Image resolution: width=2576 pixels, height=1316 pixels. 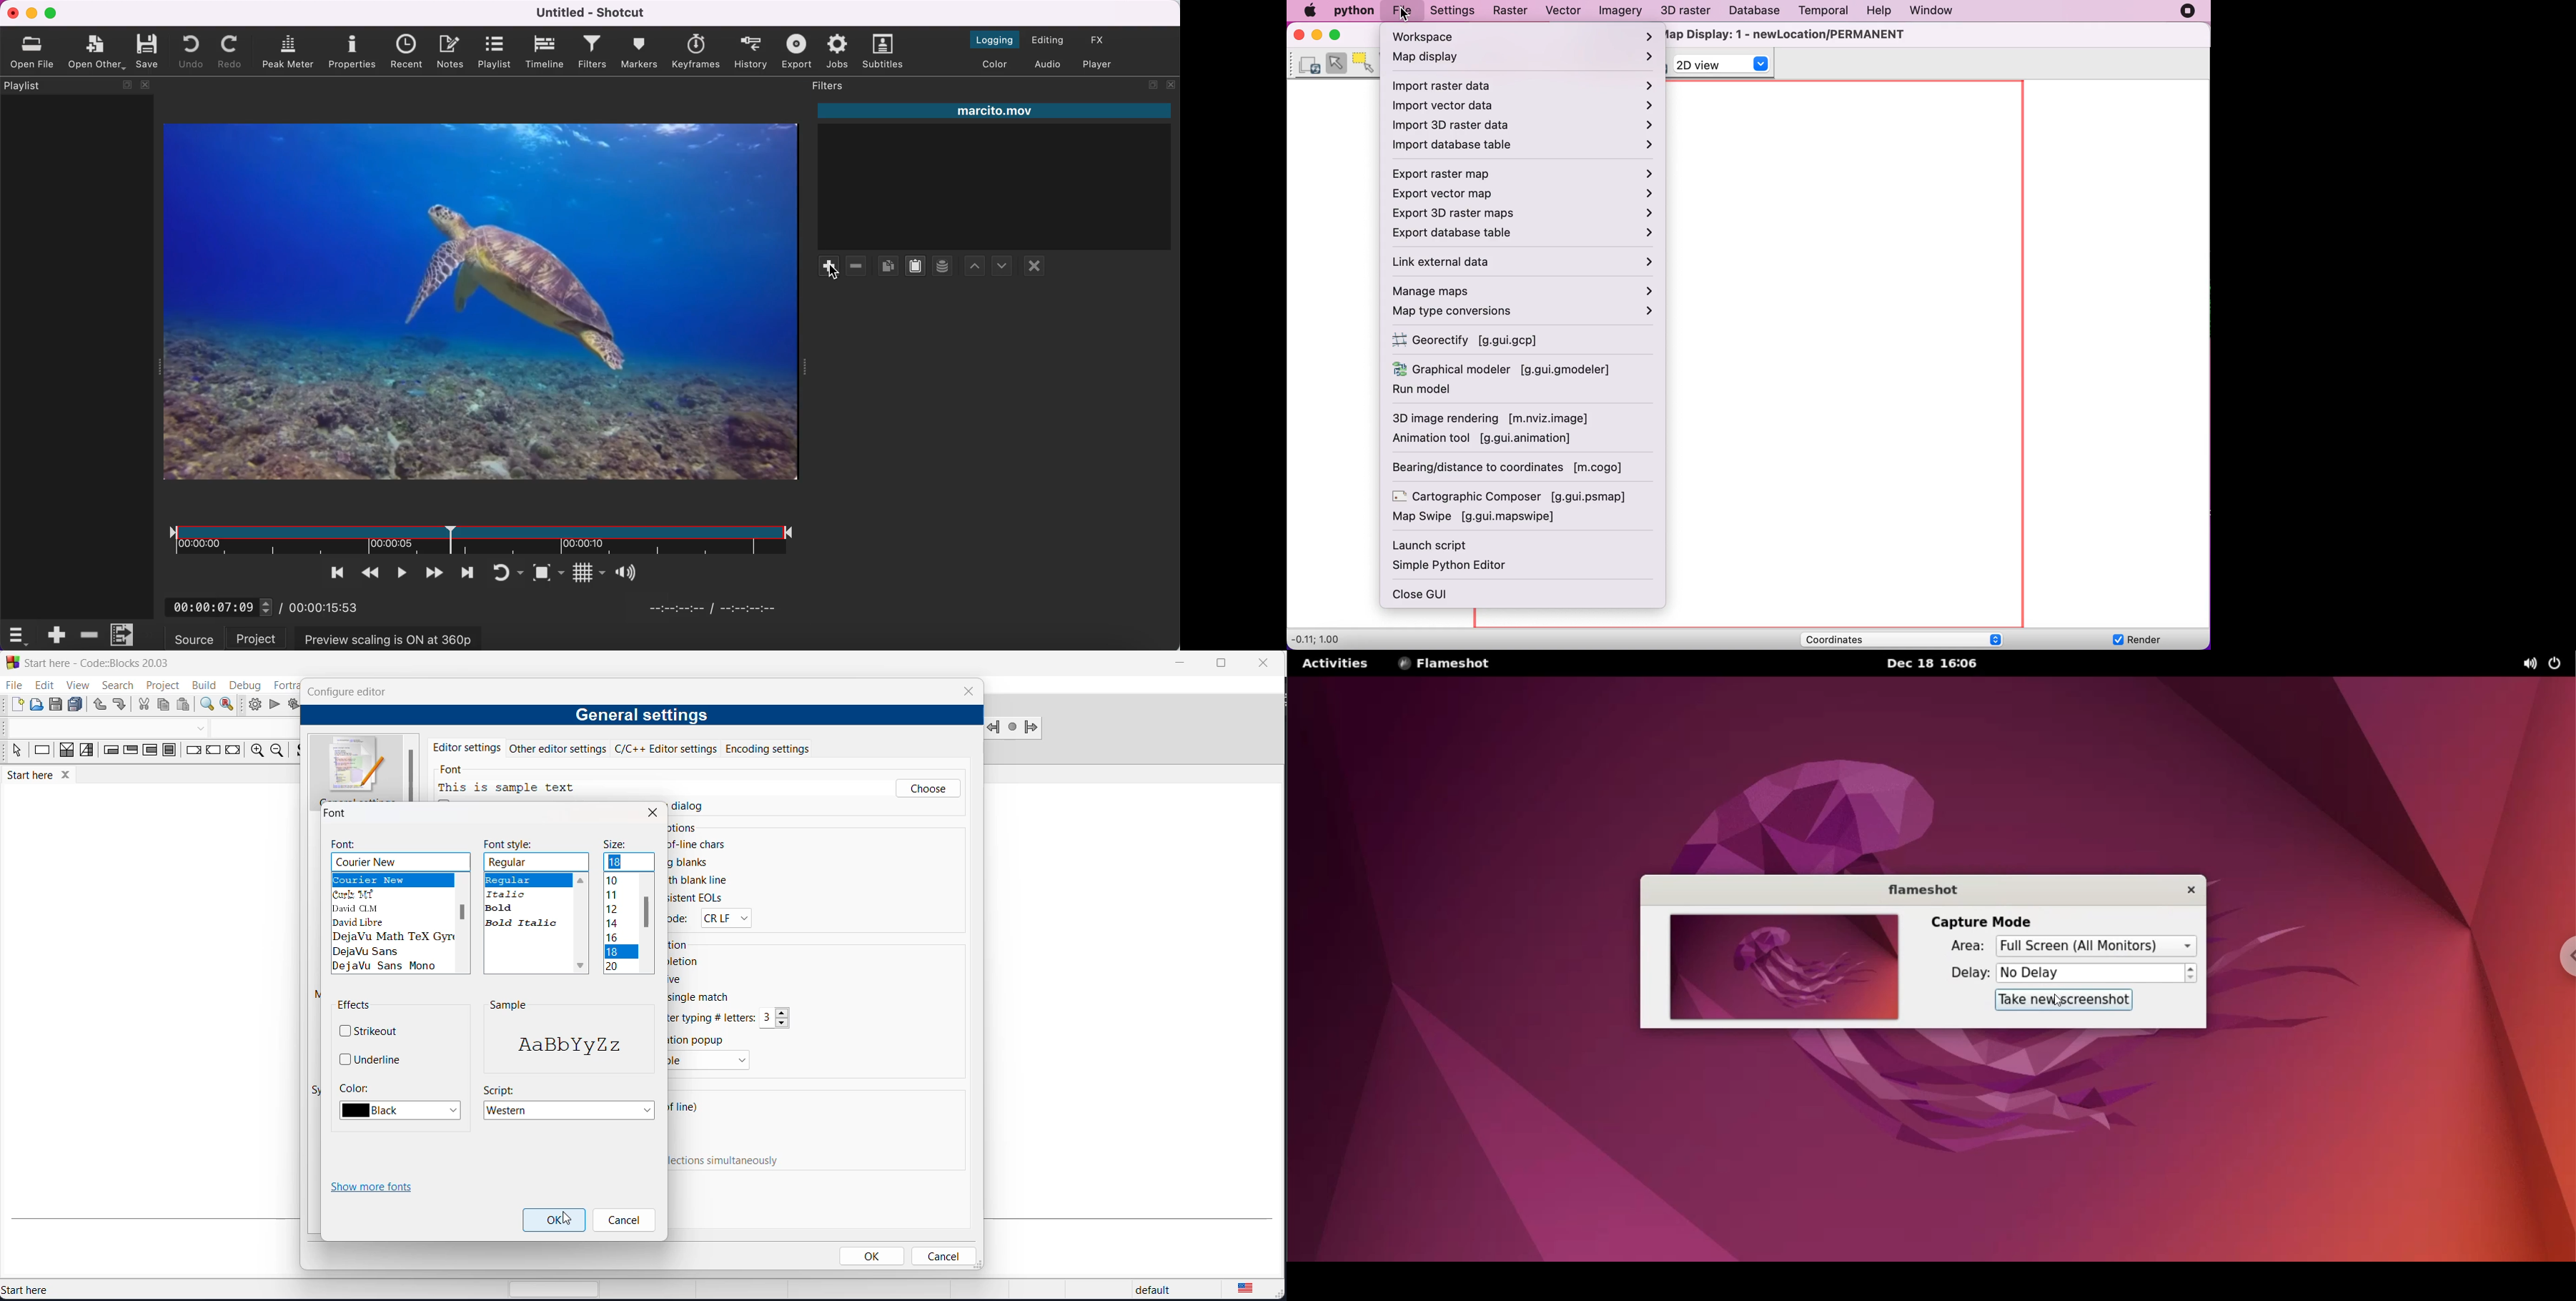 I want to click on font size selected, so click(x=617, y=862).